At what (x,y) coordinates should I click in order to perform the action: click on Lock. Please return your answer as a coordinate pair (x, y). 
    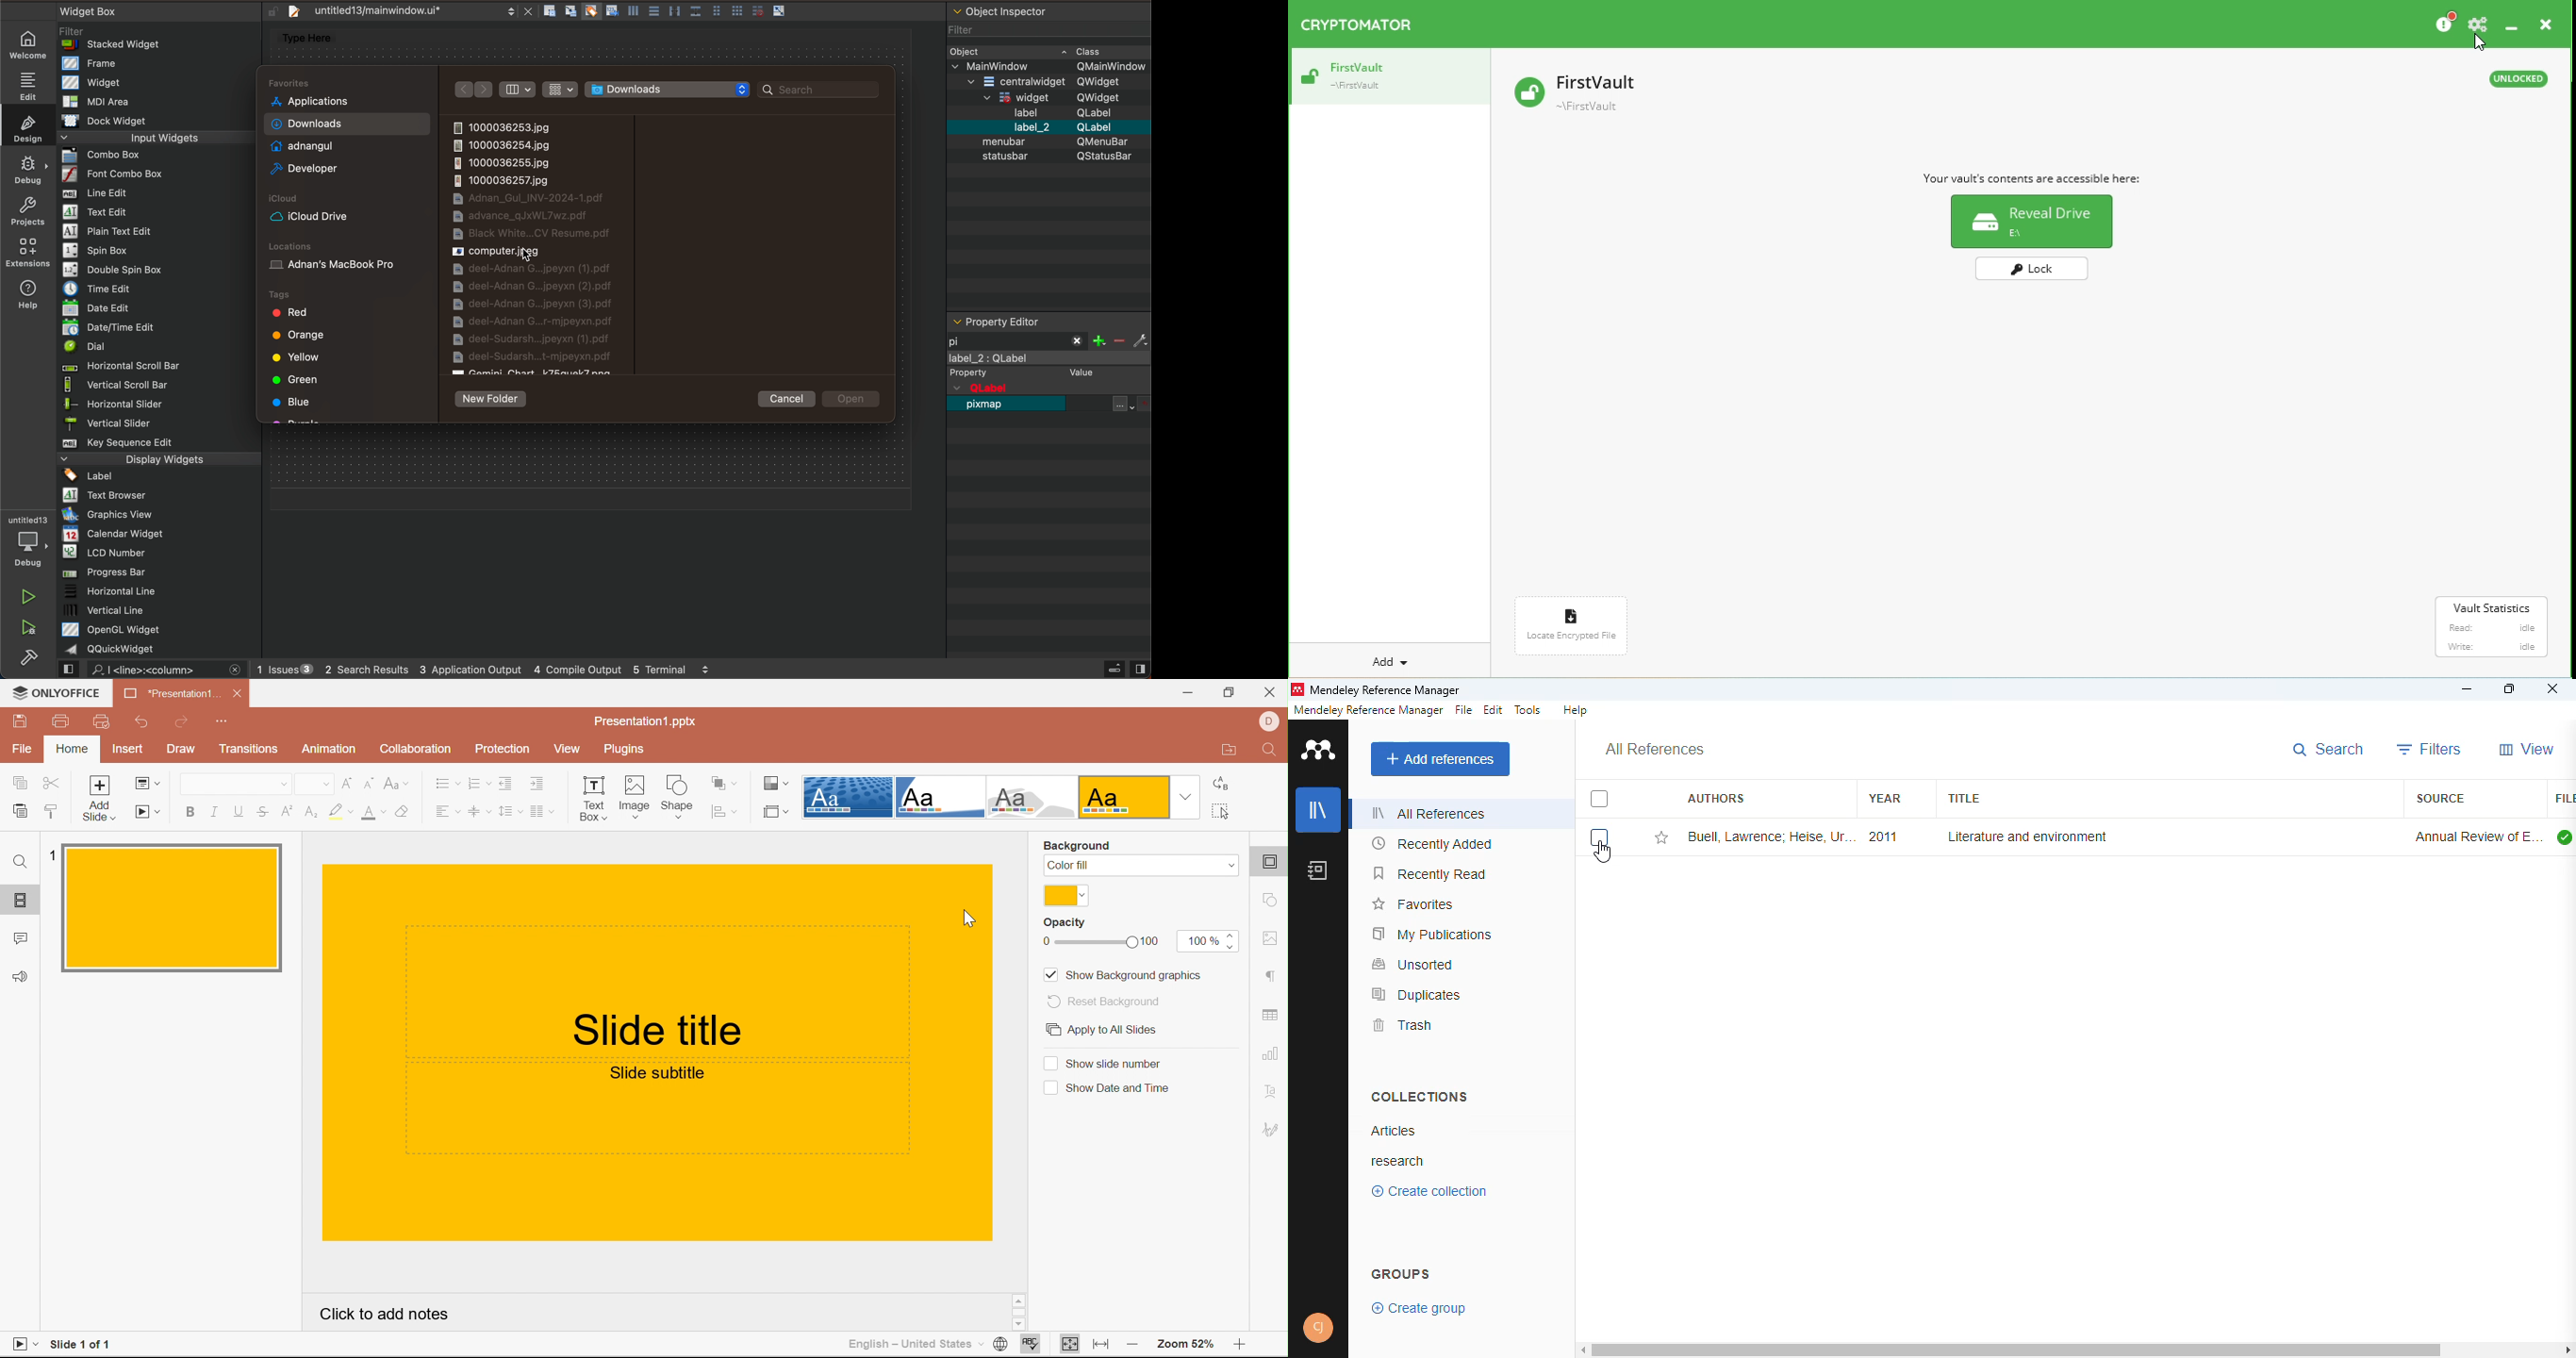
    Looking at the image, I should click on (2035, 270).